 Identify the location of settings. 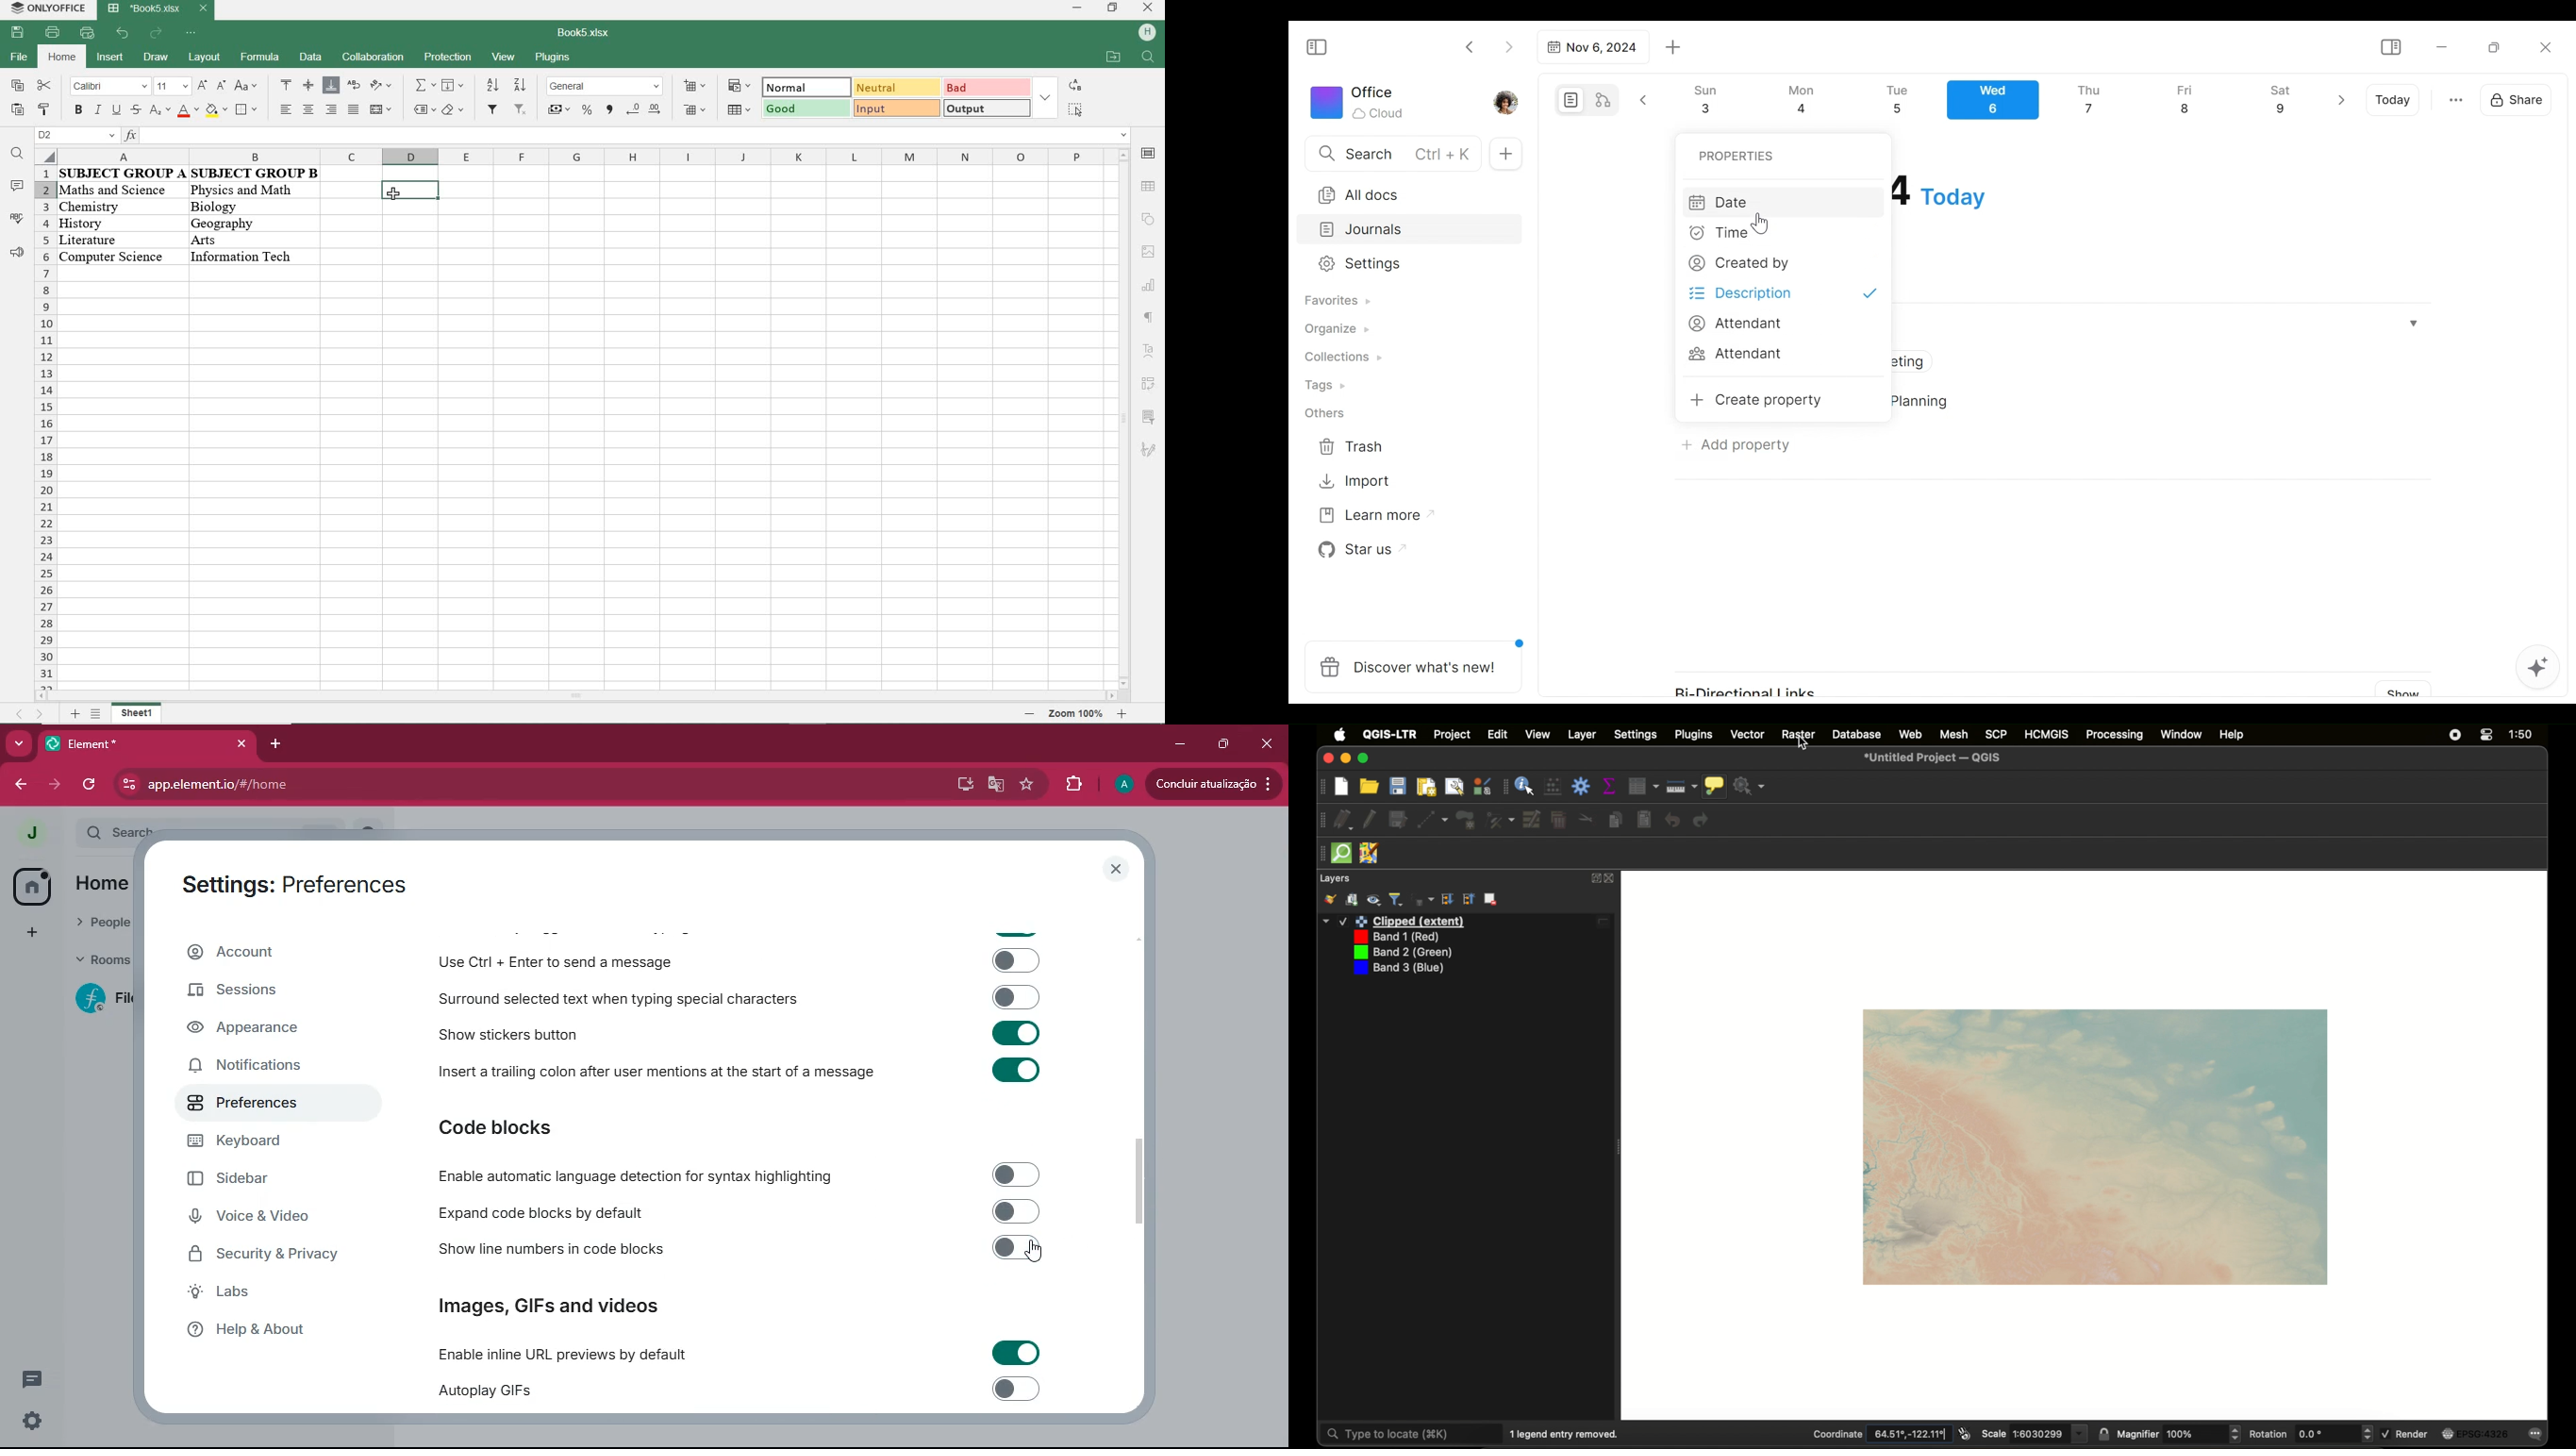
(32, 1421).